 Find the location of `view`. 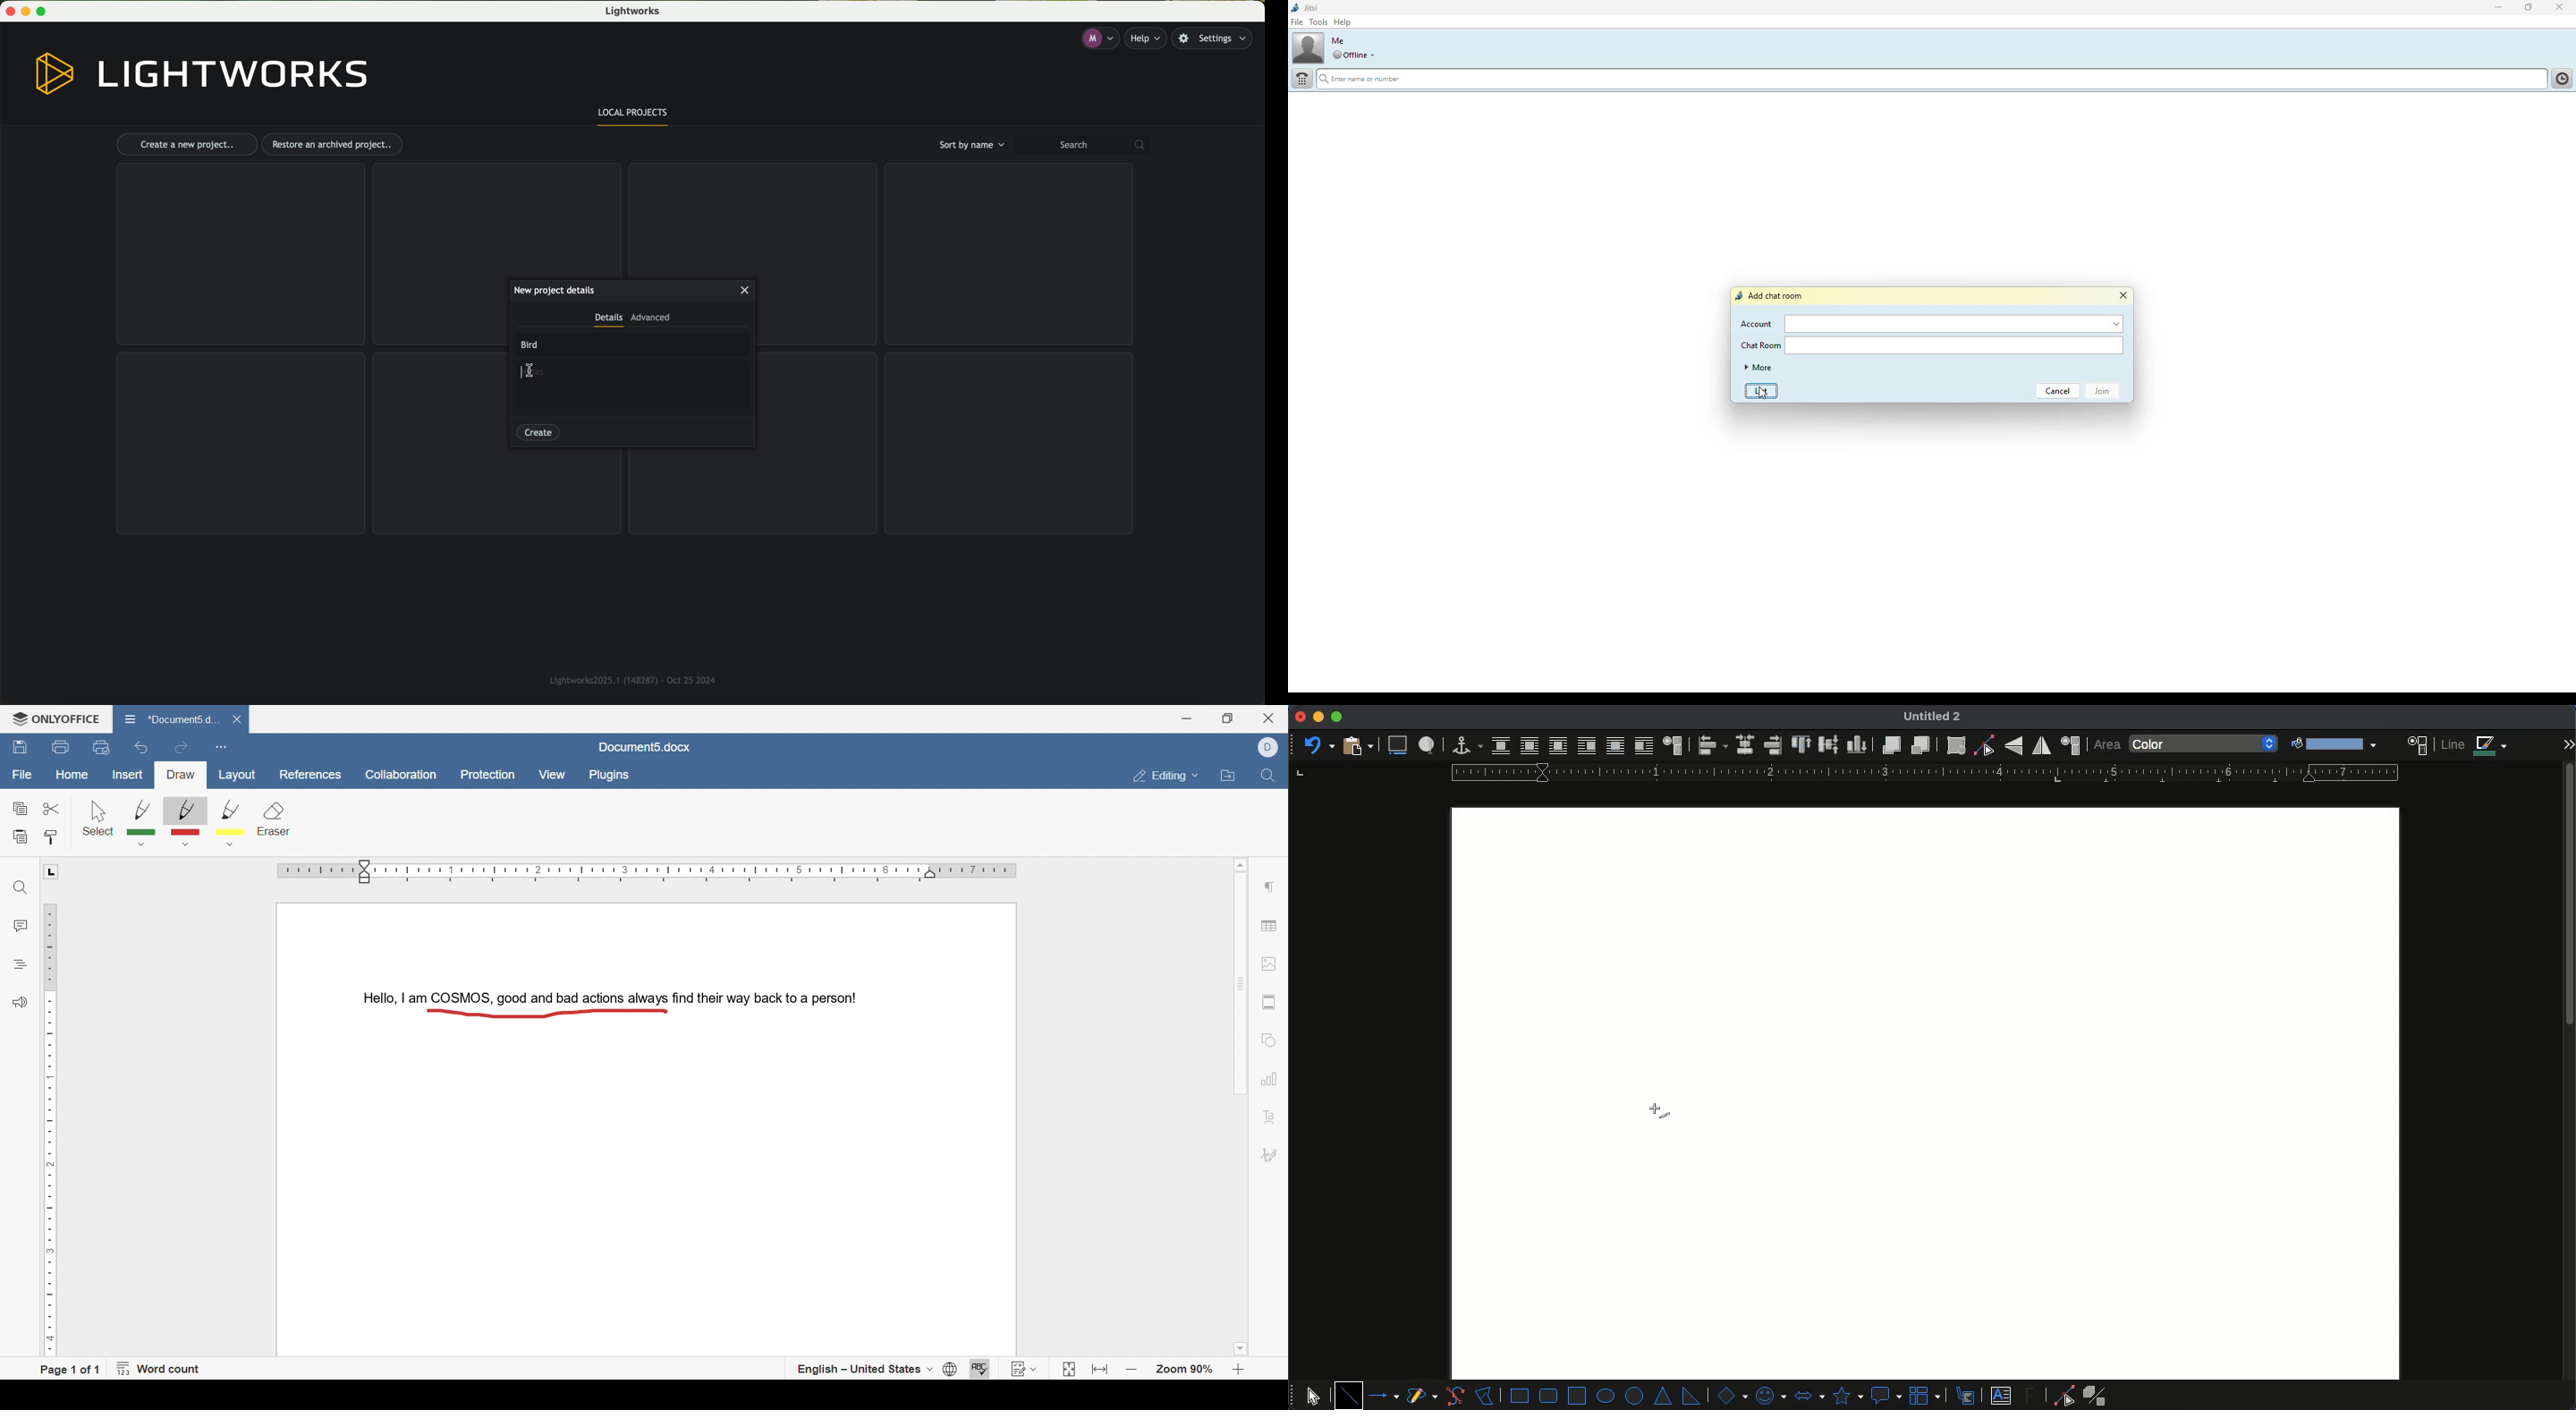

view is located at coordinates (551, 774).